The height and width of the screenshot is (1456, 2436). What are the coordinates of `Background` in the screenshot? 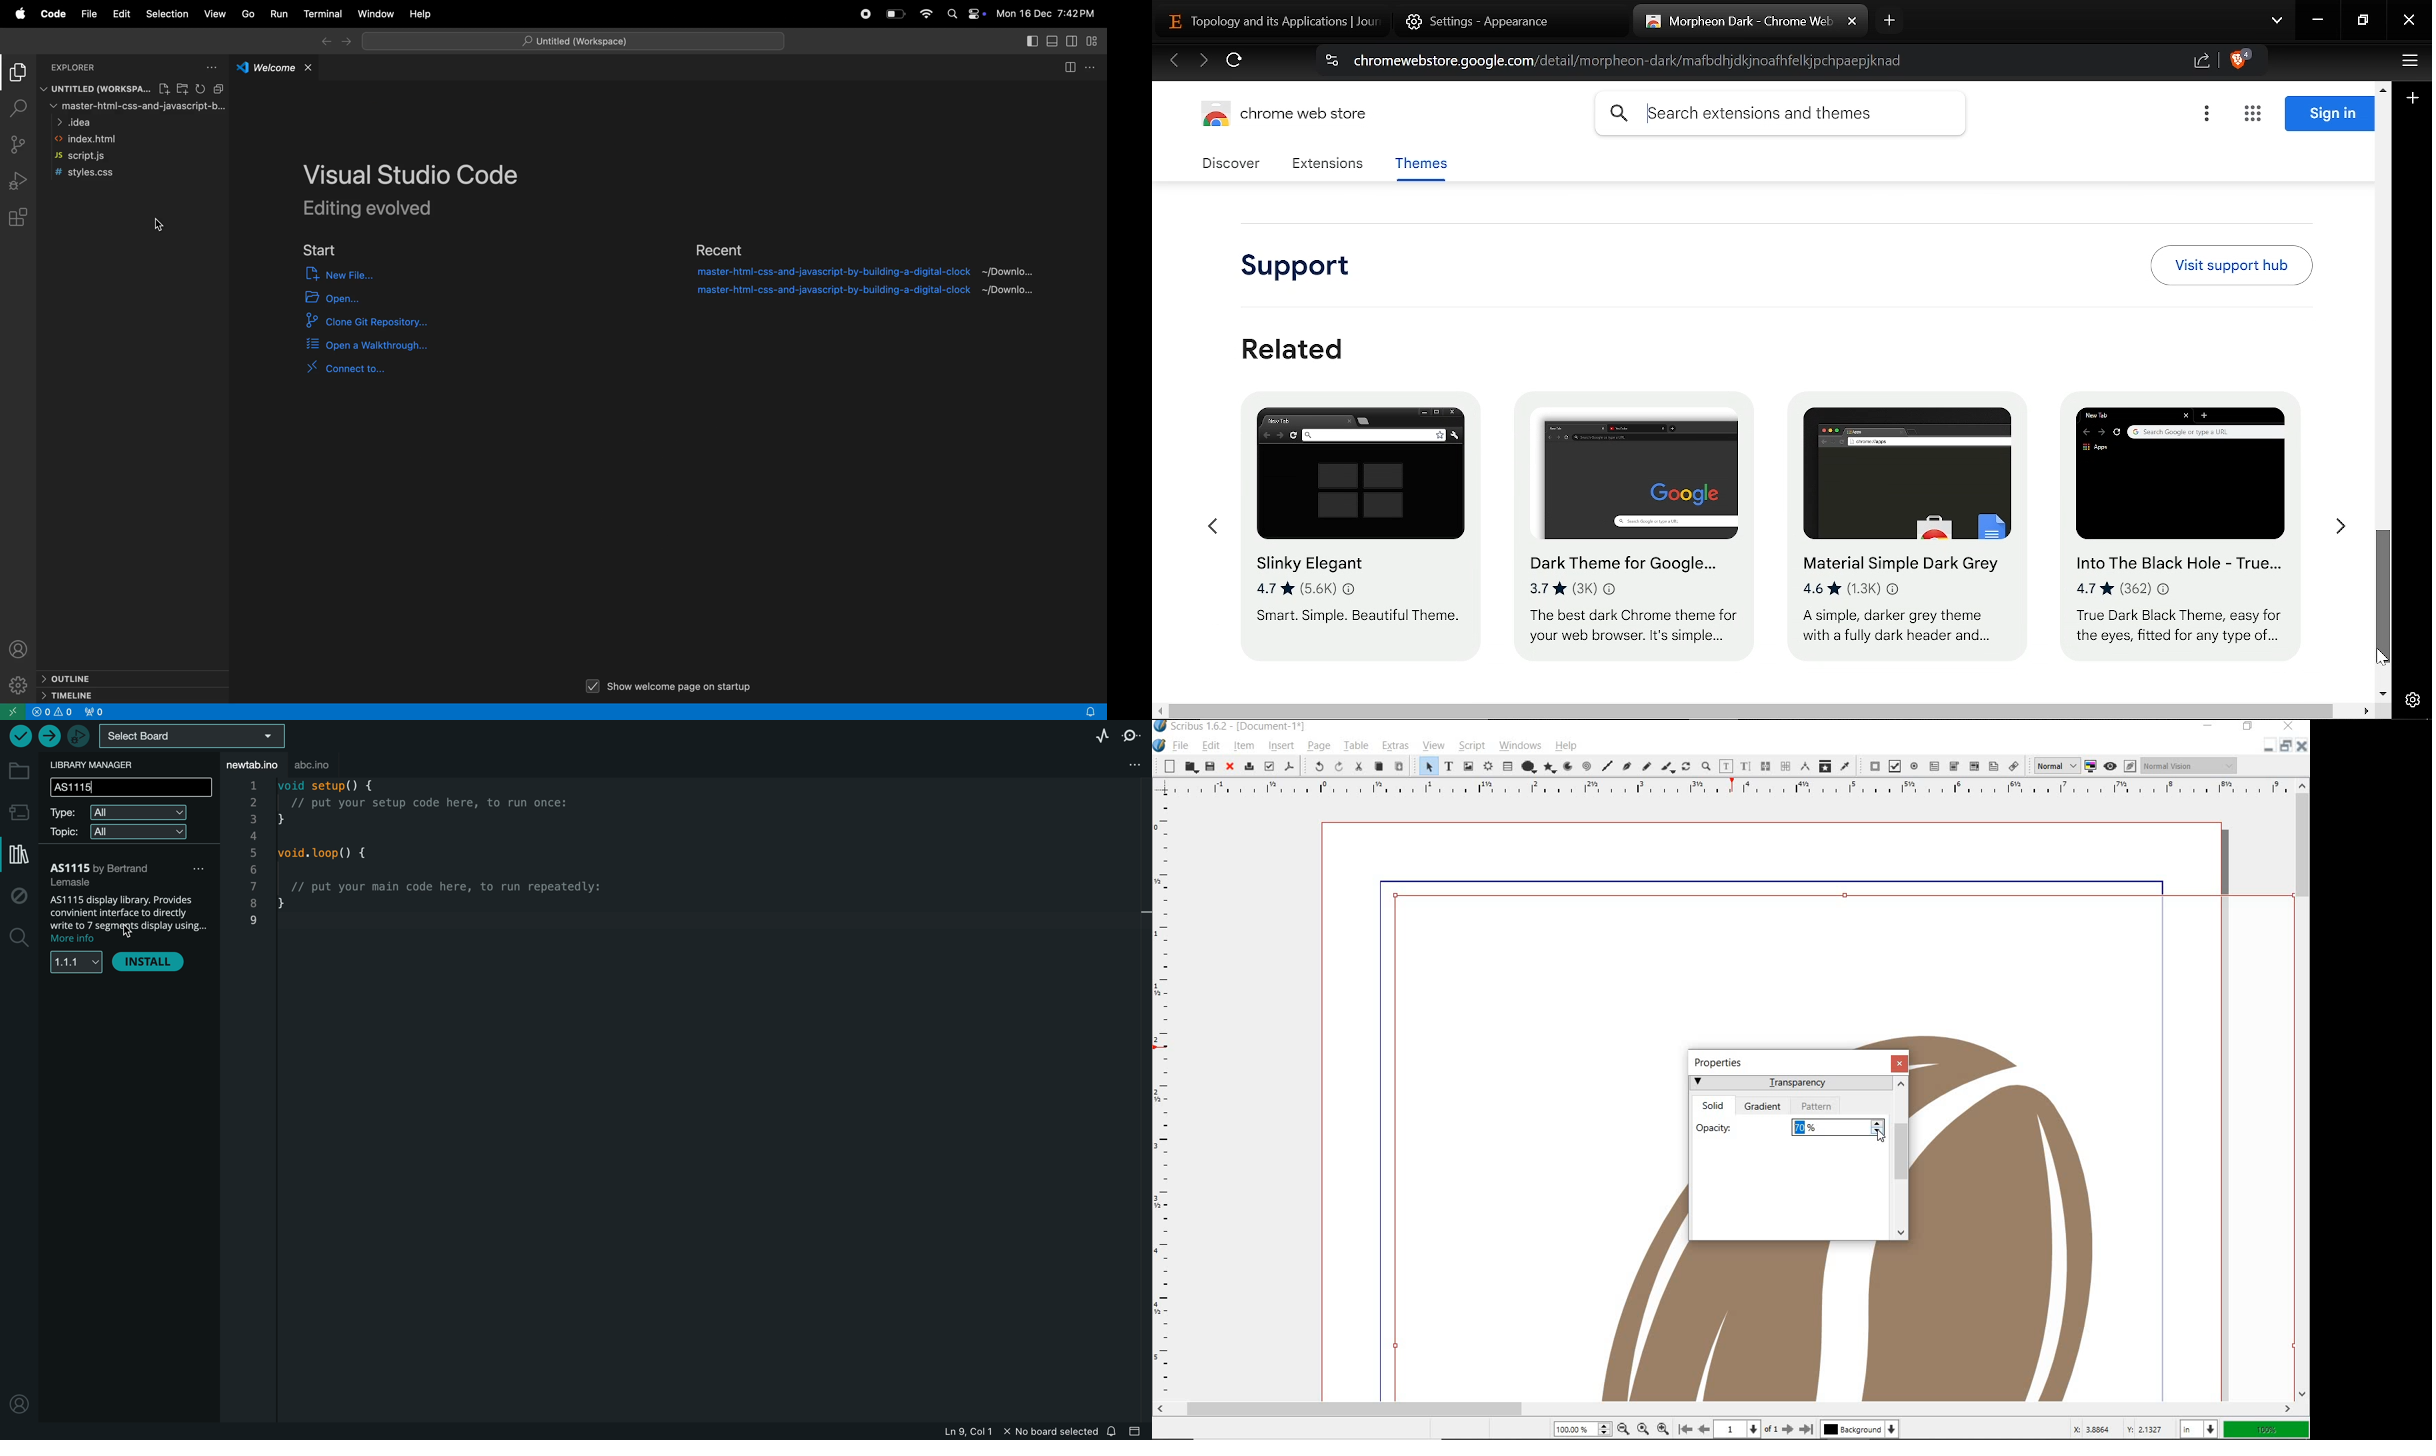 It's located at (1860, 1430).